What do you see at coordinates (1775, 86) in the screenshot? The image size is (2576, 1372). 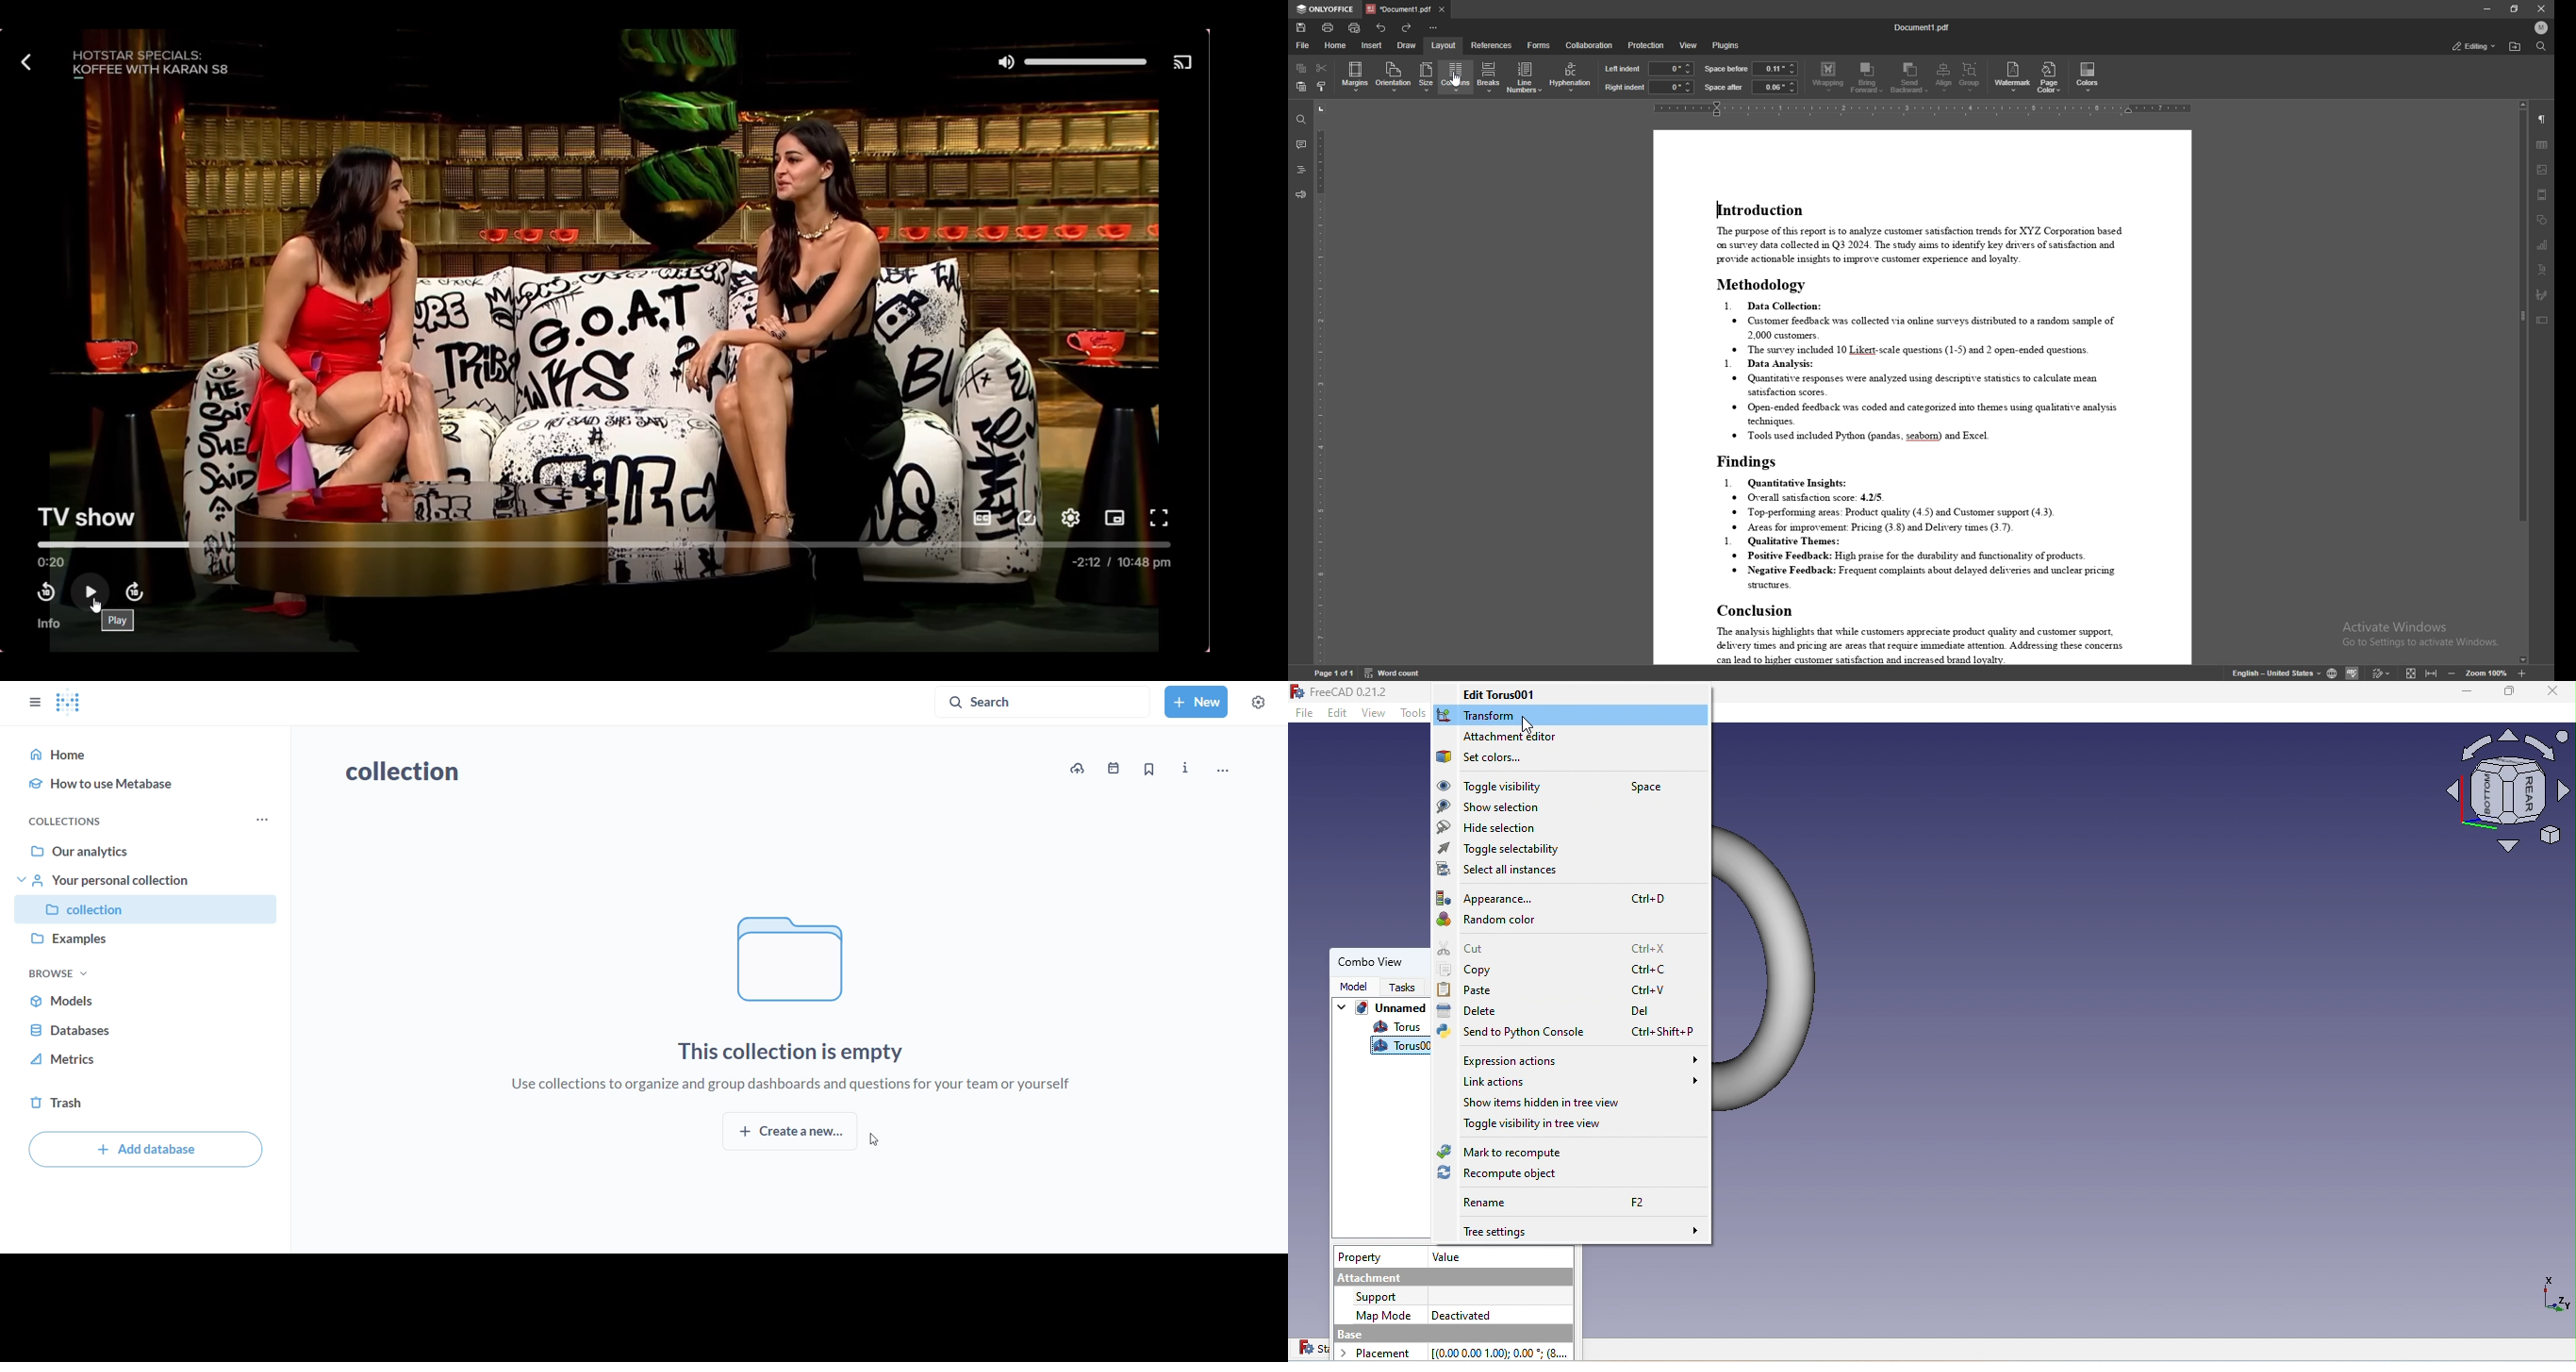 I see `space after input` at bounding box center [1775, 86].